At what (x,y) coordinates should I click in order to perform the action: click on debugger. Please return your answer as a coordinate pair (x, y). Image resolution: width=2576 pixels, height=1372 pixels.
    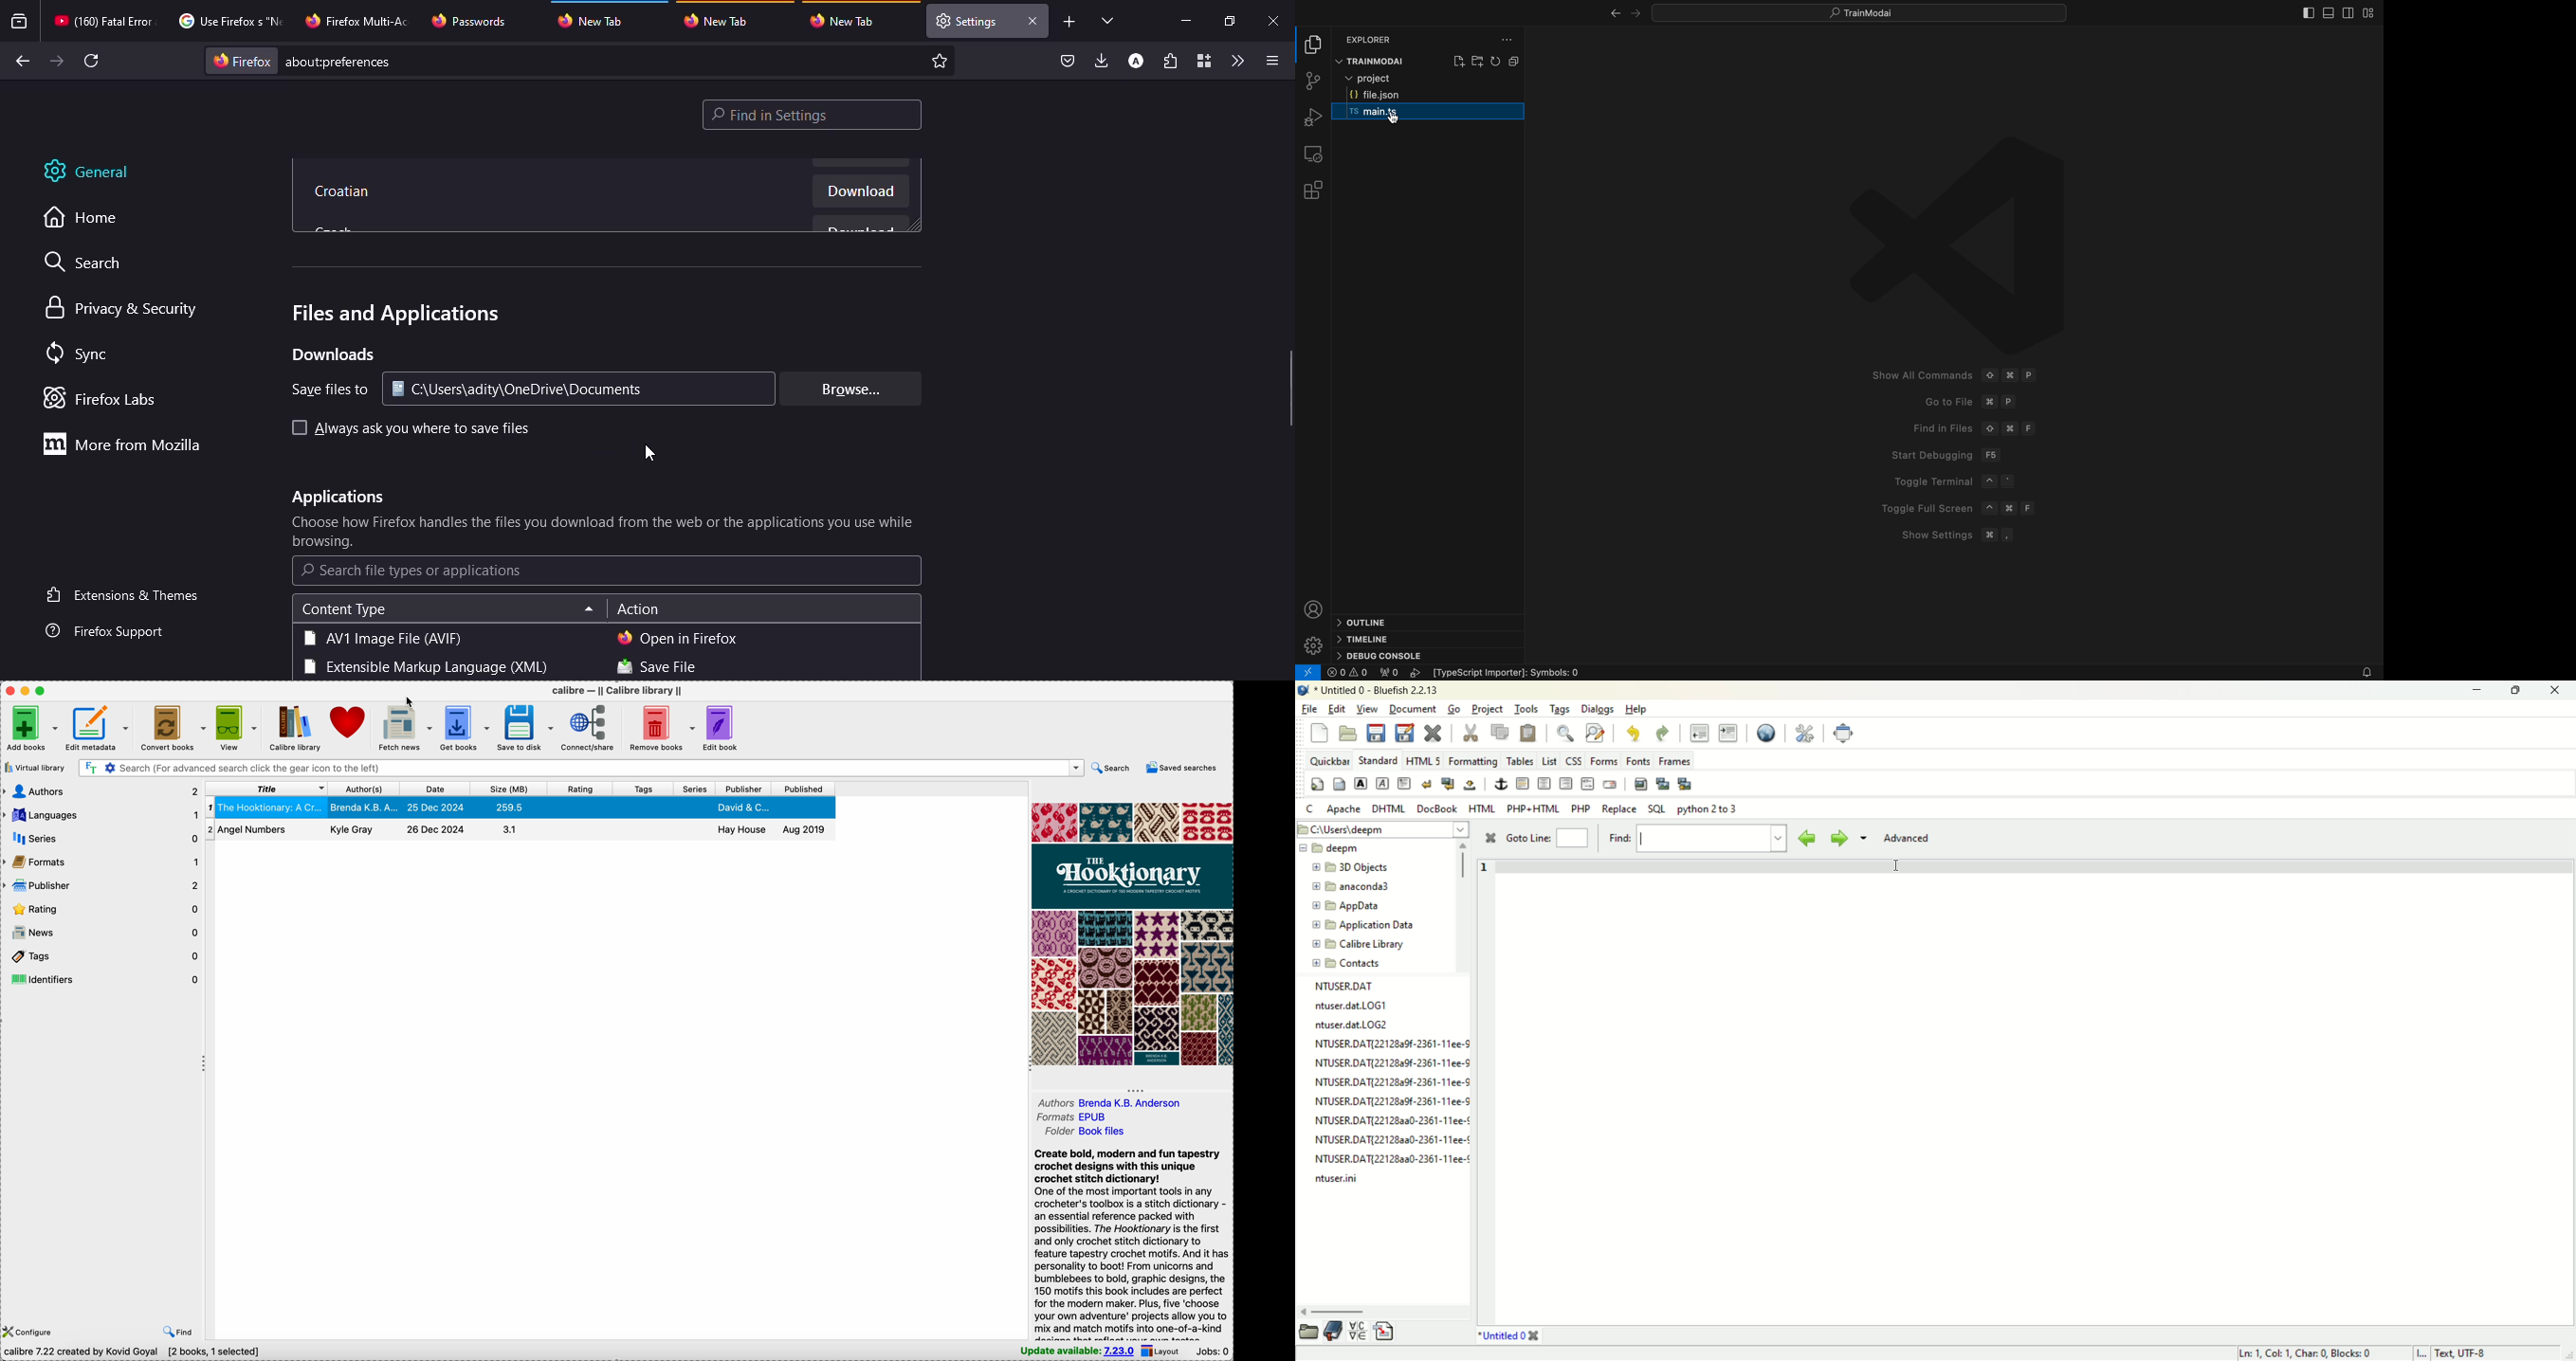
    Looking at the image, I should click on (1315, 116).